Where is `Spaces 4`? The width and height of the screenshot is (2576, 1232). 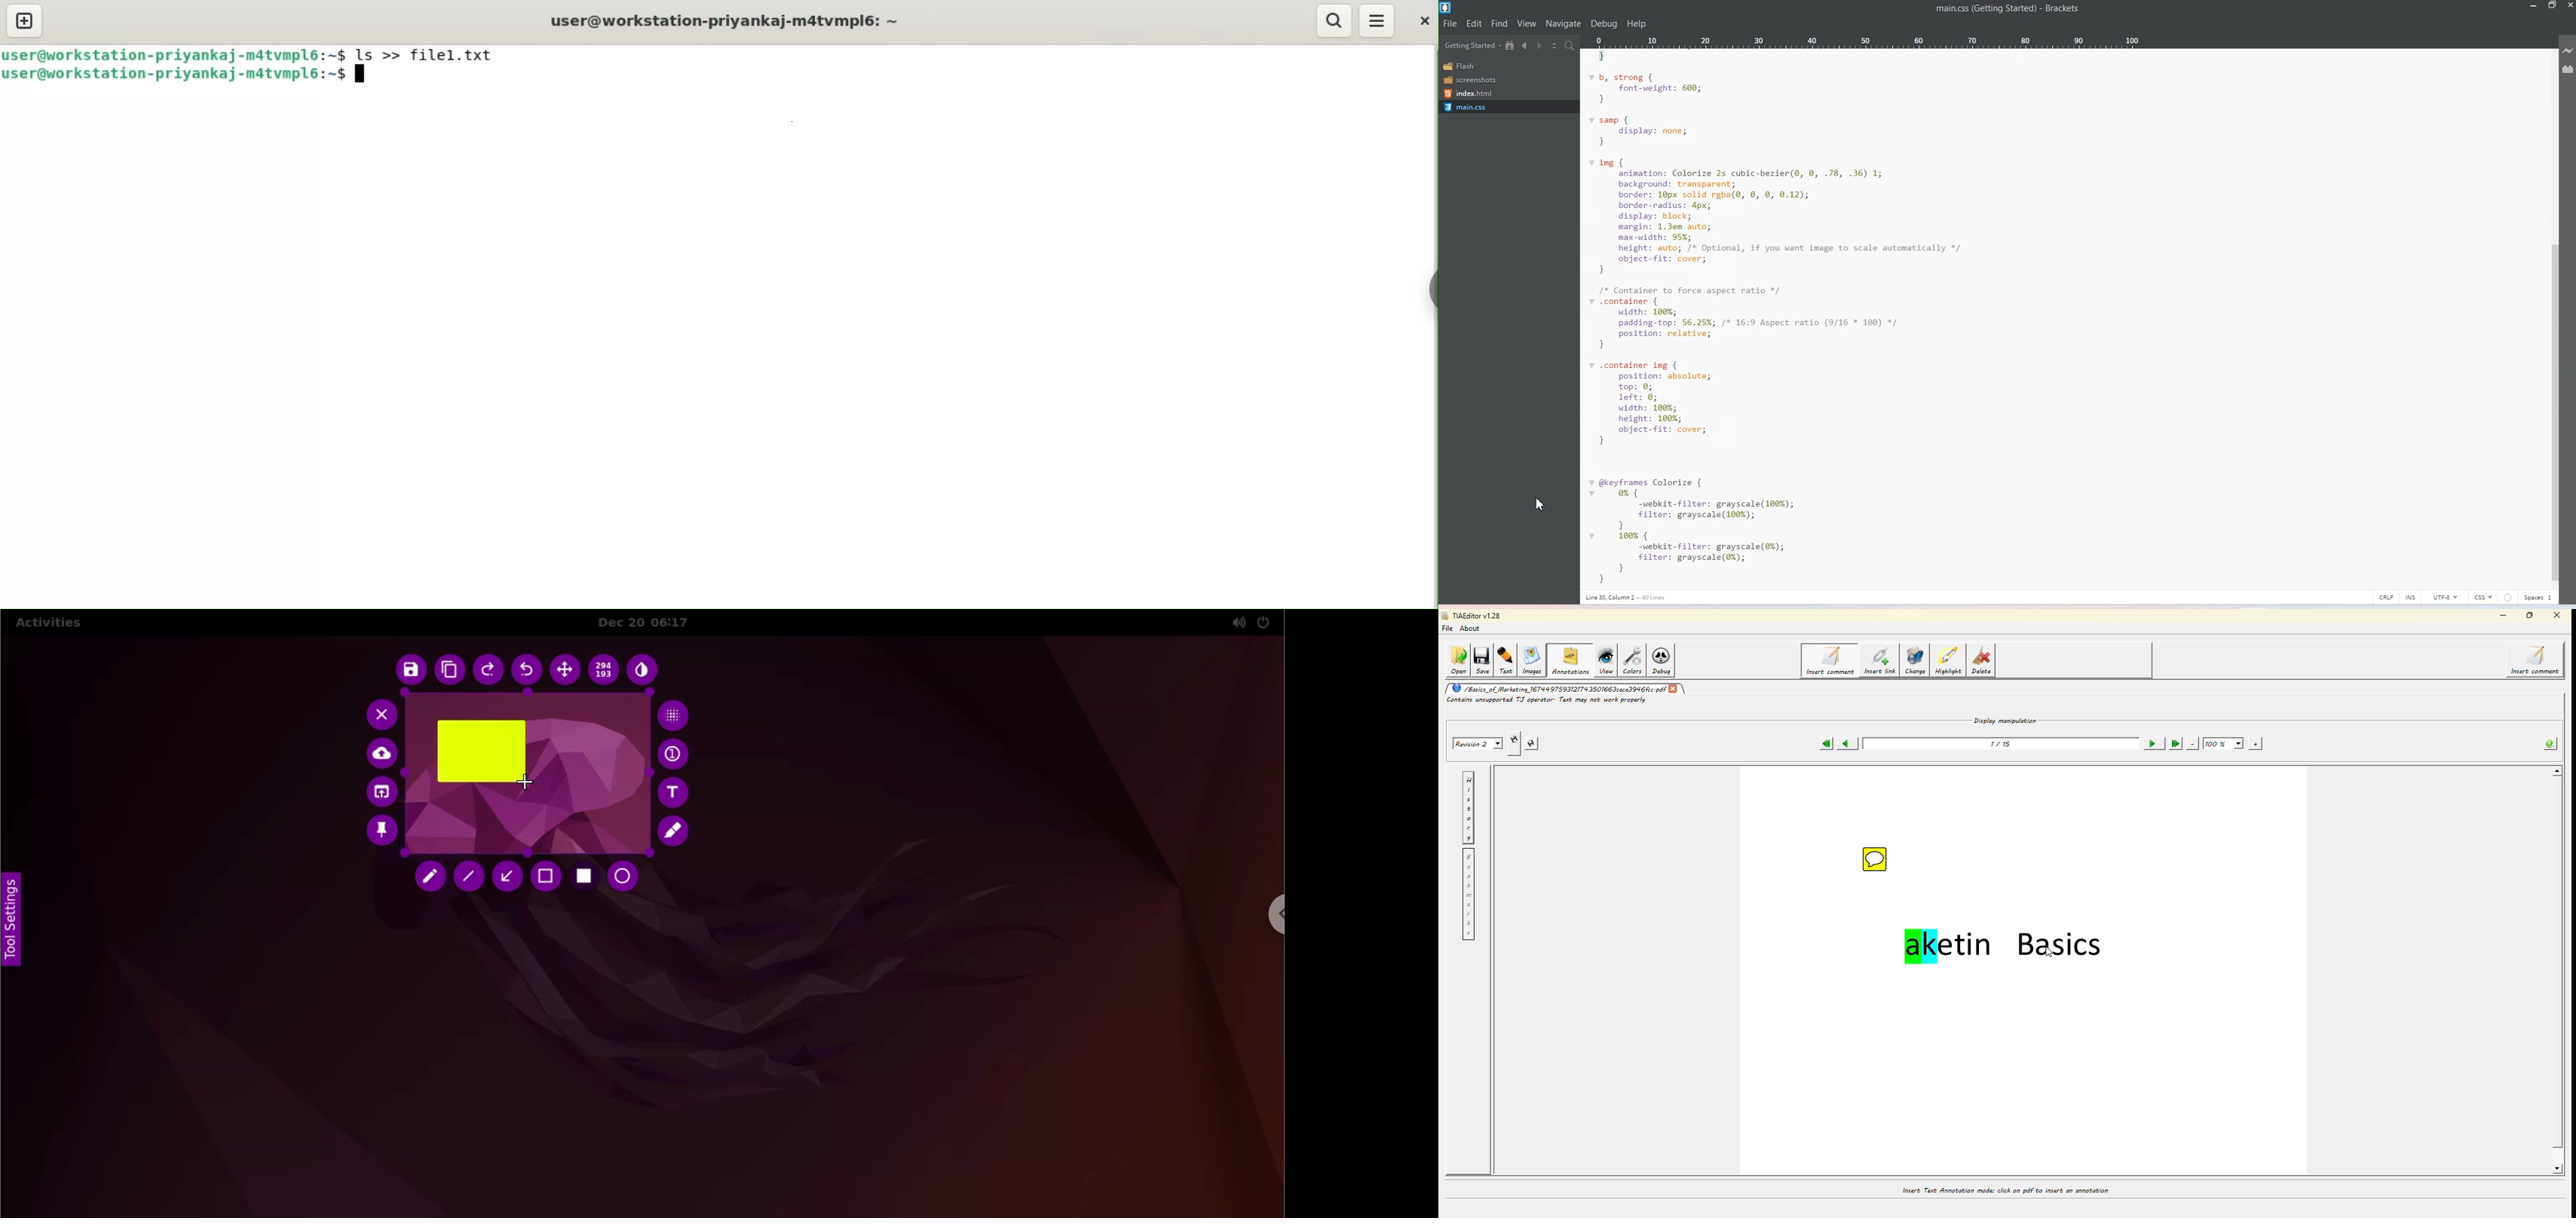 Spaces 4 is located at coordinates (2541, 598).